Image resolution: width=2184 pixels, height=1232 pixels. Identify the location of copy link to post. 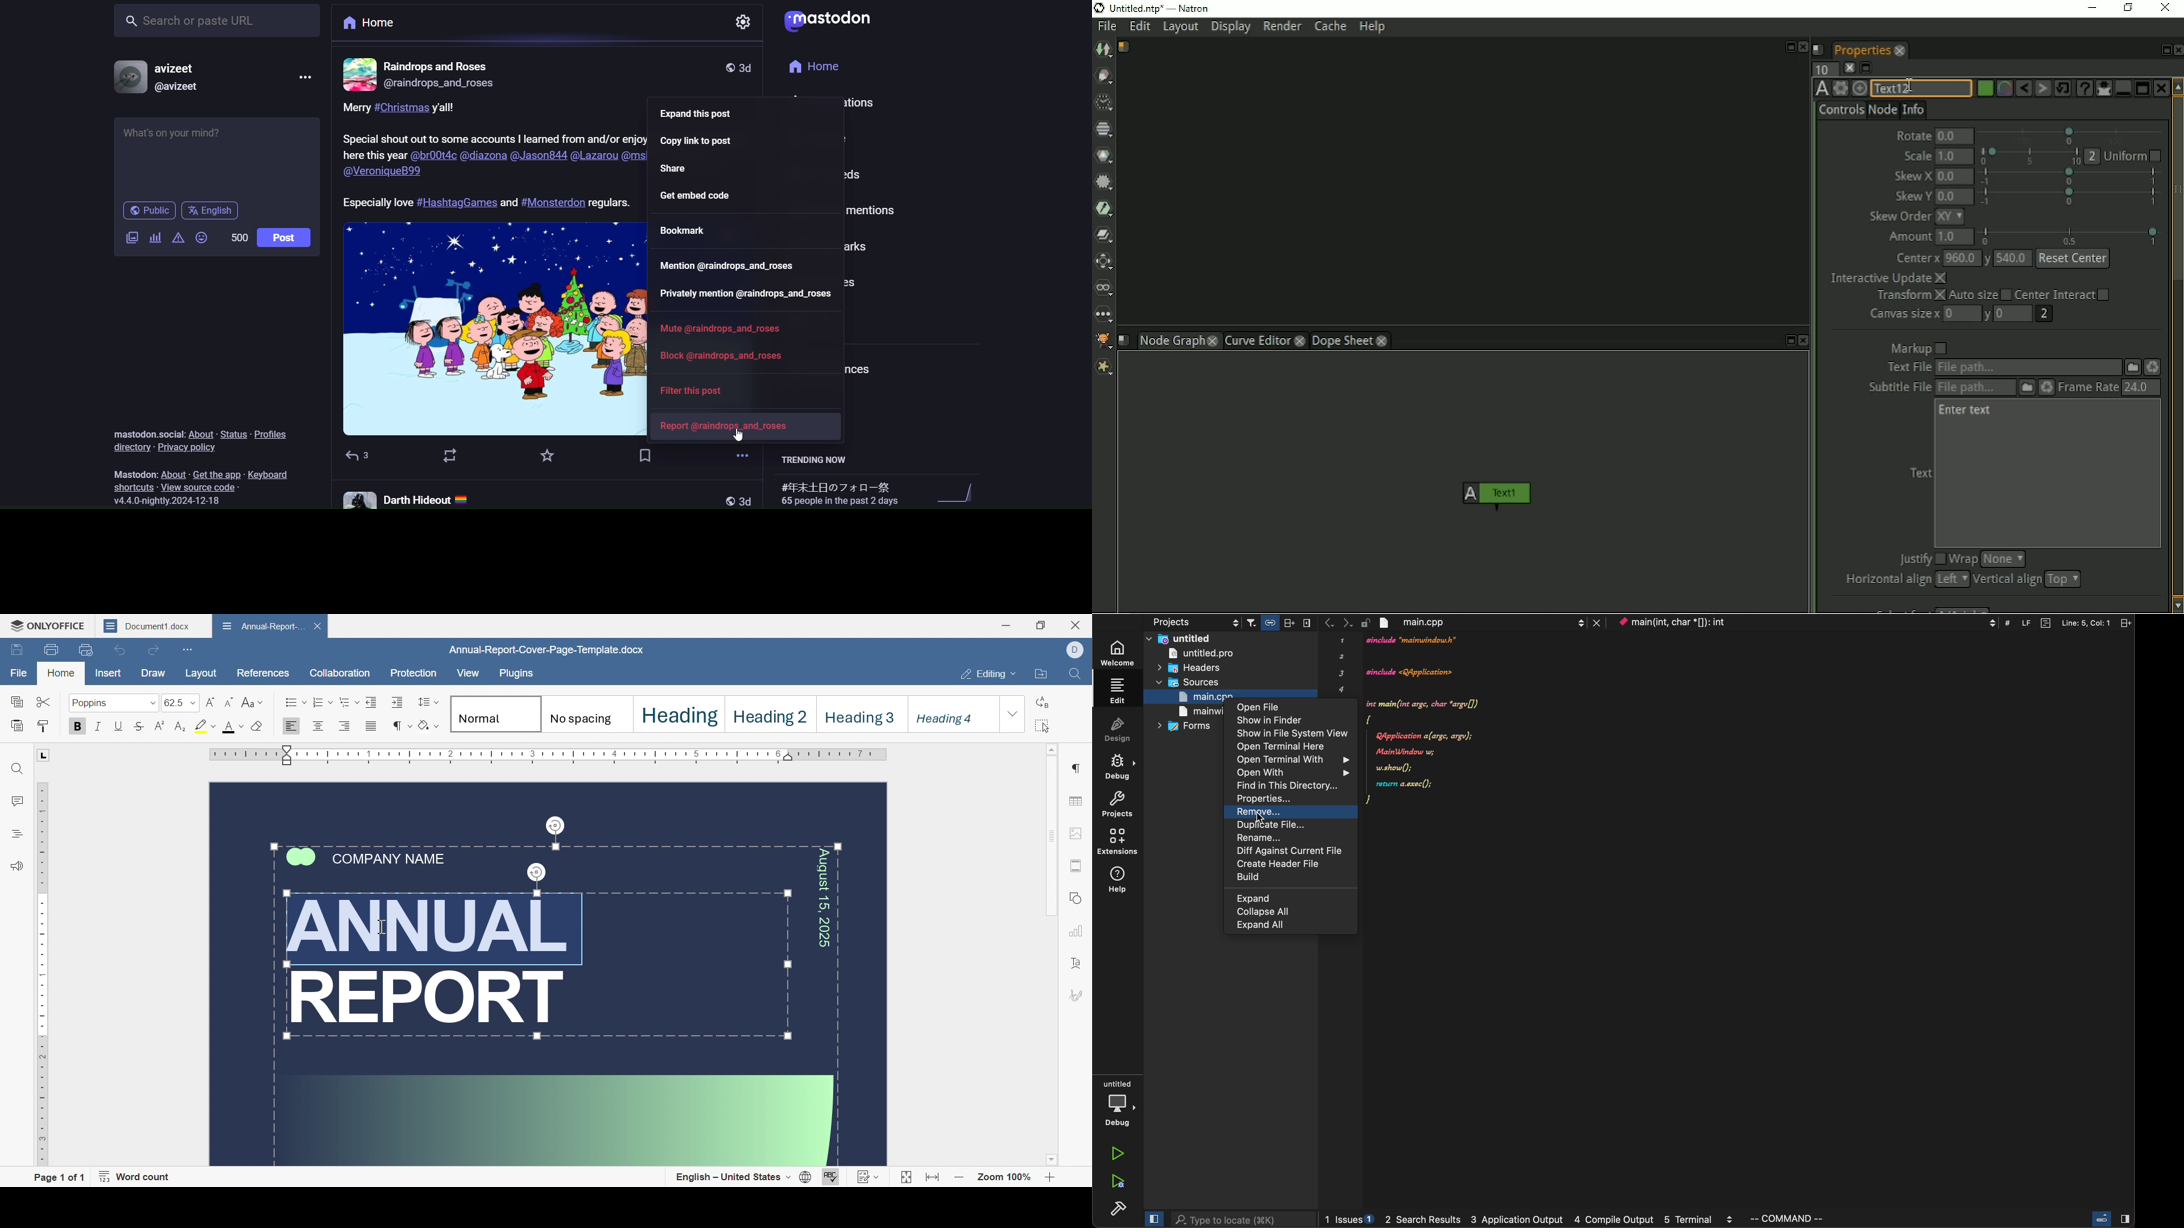
(706, 140).